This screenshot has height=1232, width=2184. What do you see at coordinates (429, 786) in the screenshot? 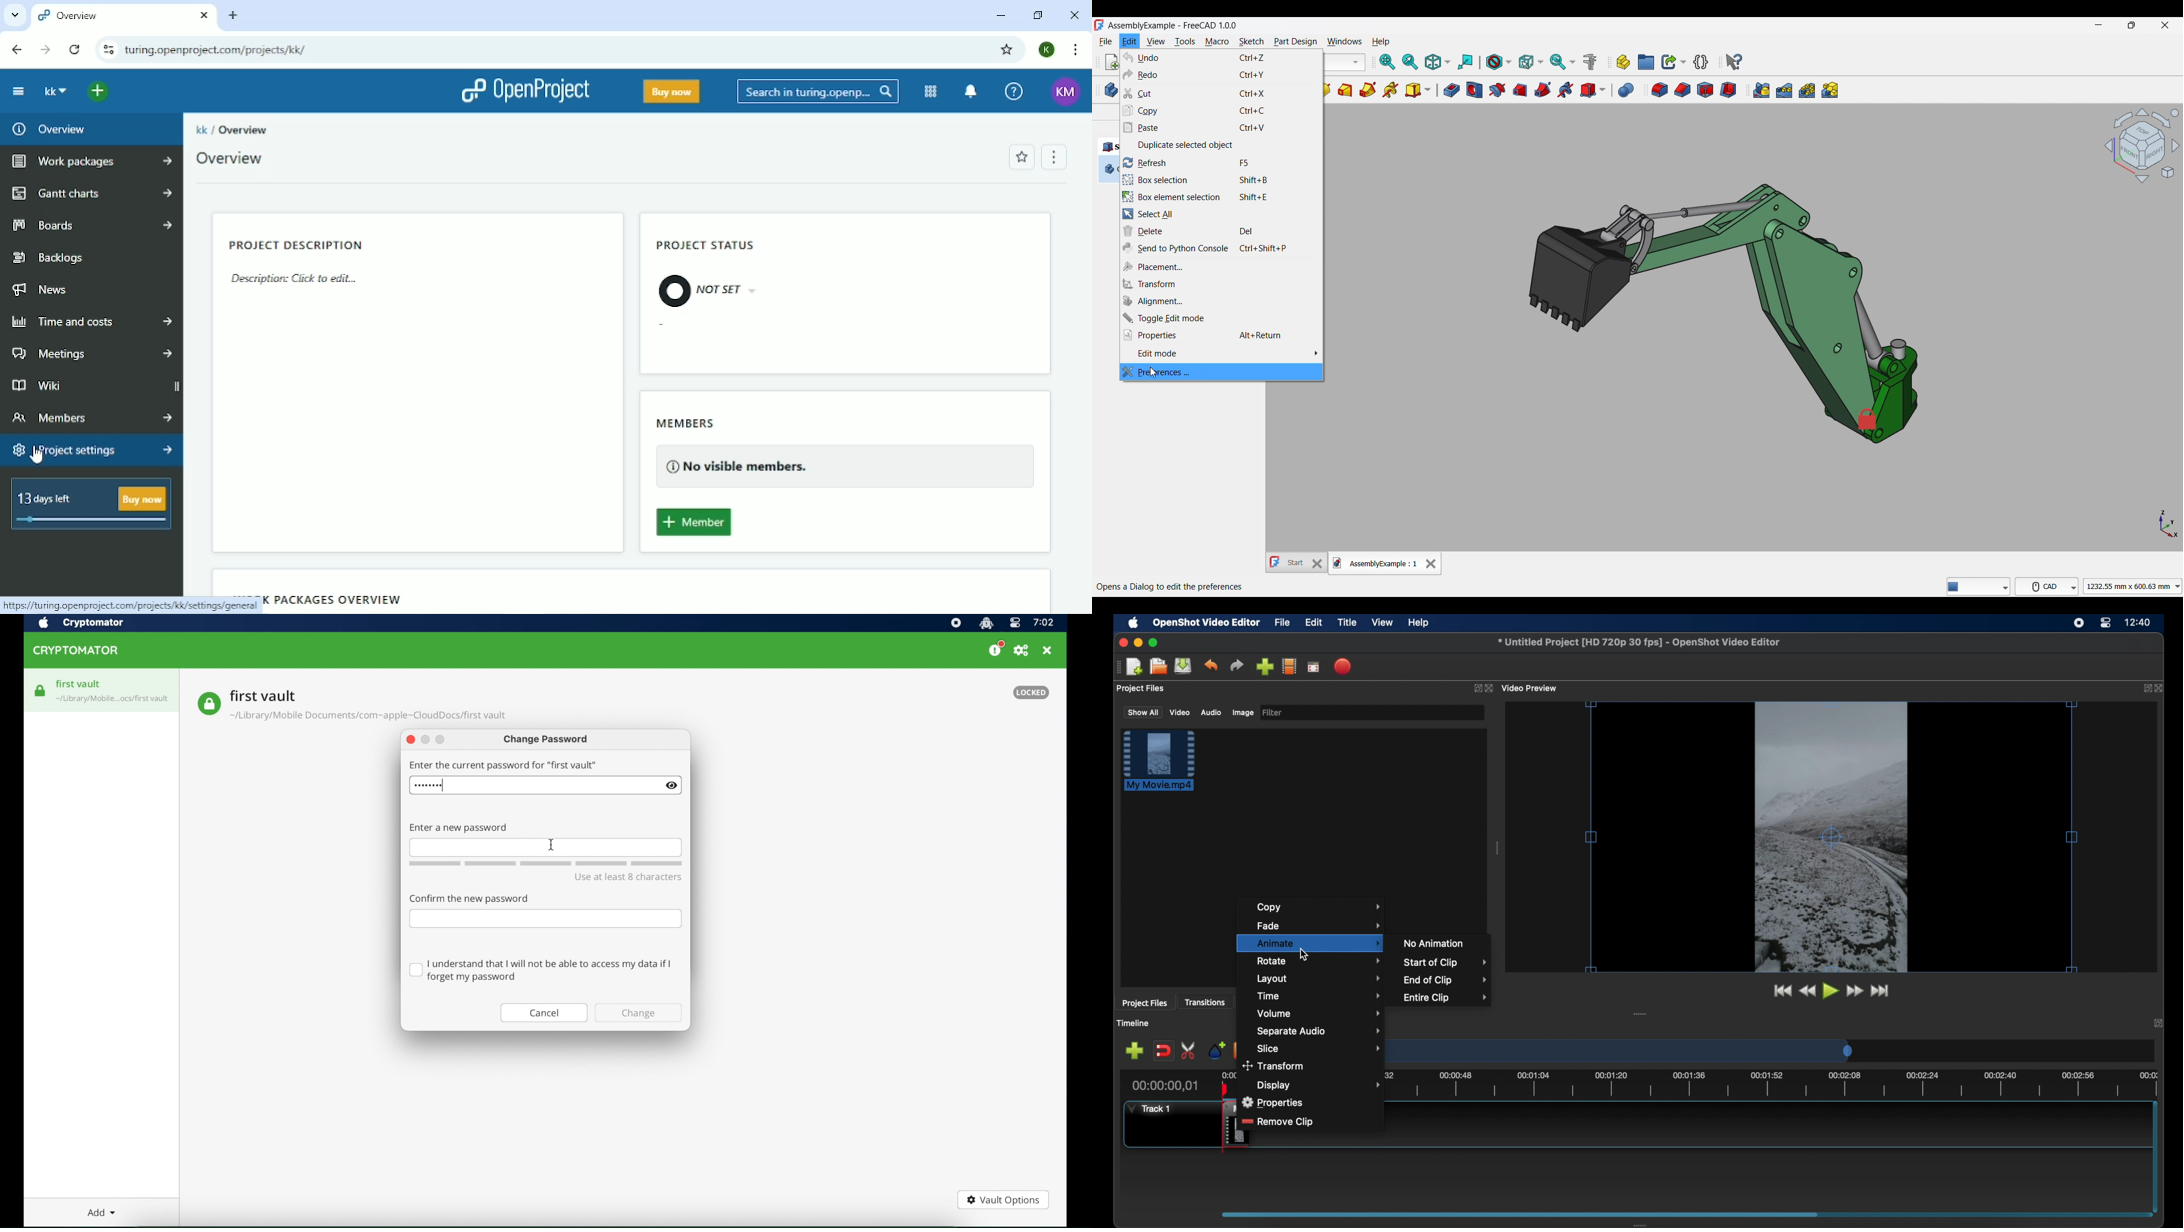
I see `hidden password` at bounding box center [429, 786].